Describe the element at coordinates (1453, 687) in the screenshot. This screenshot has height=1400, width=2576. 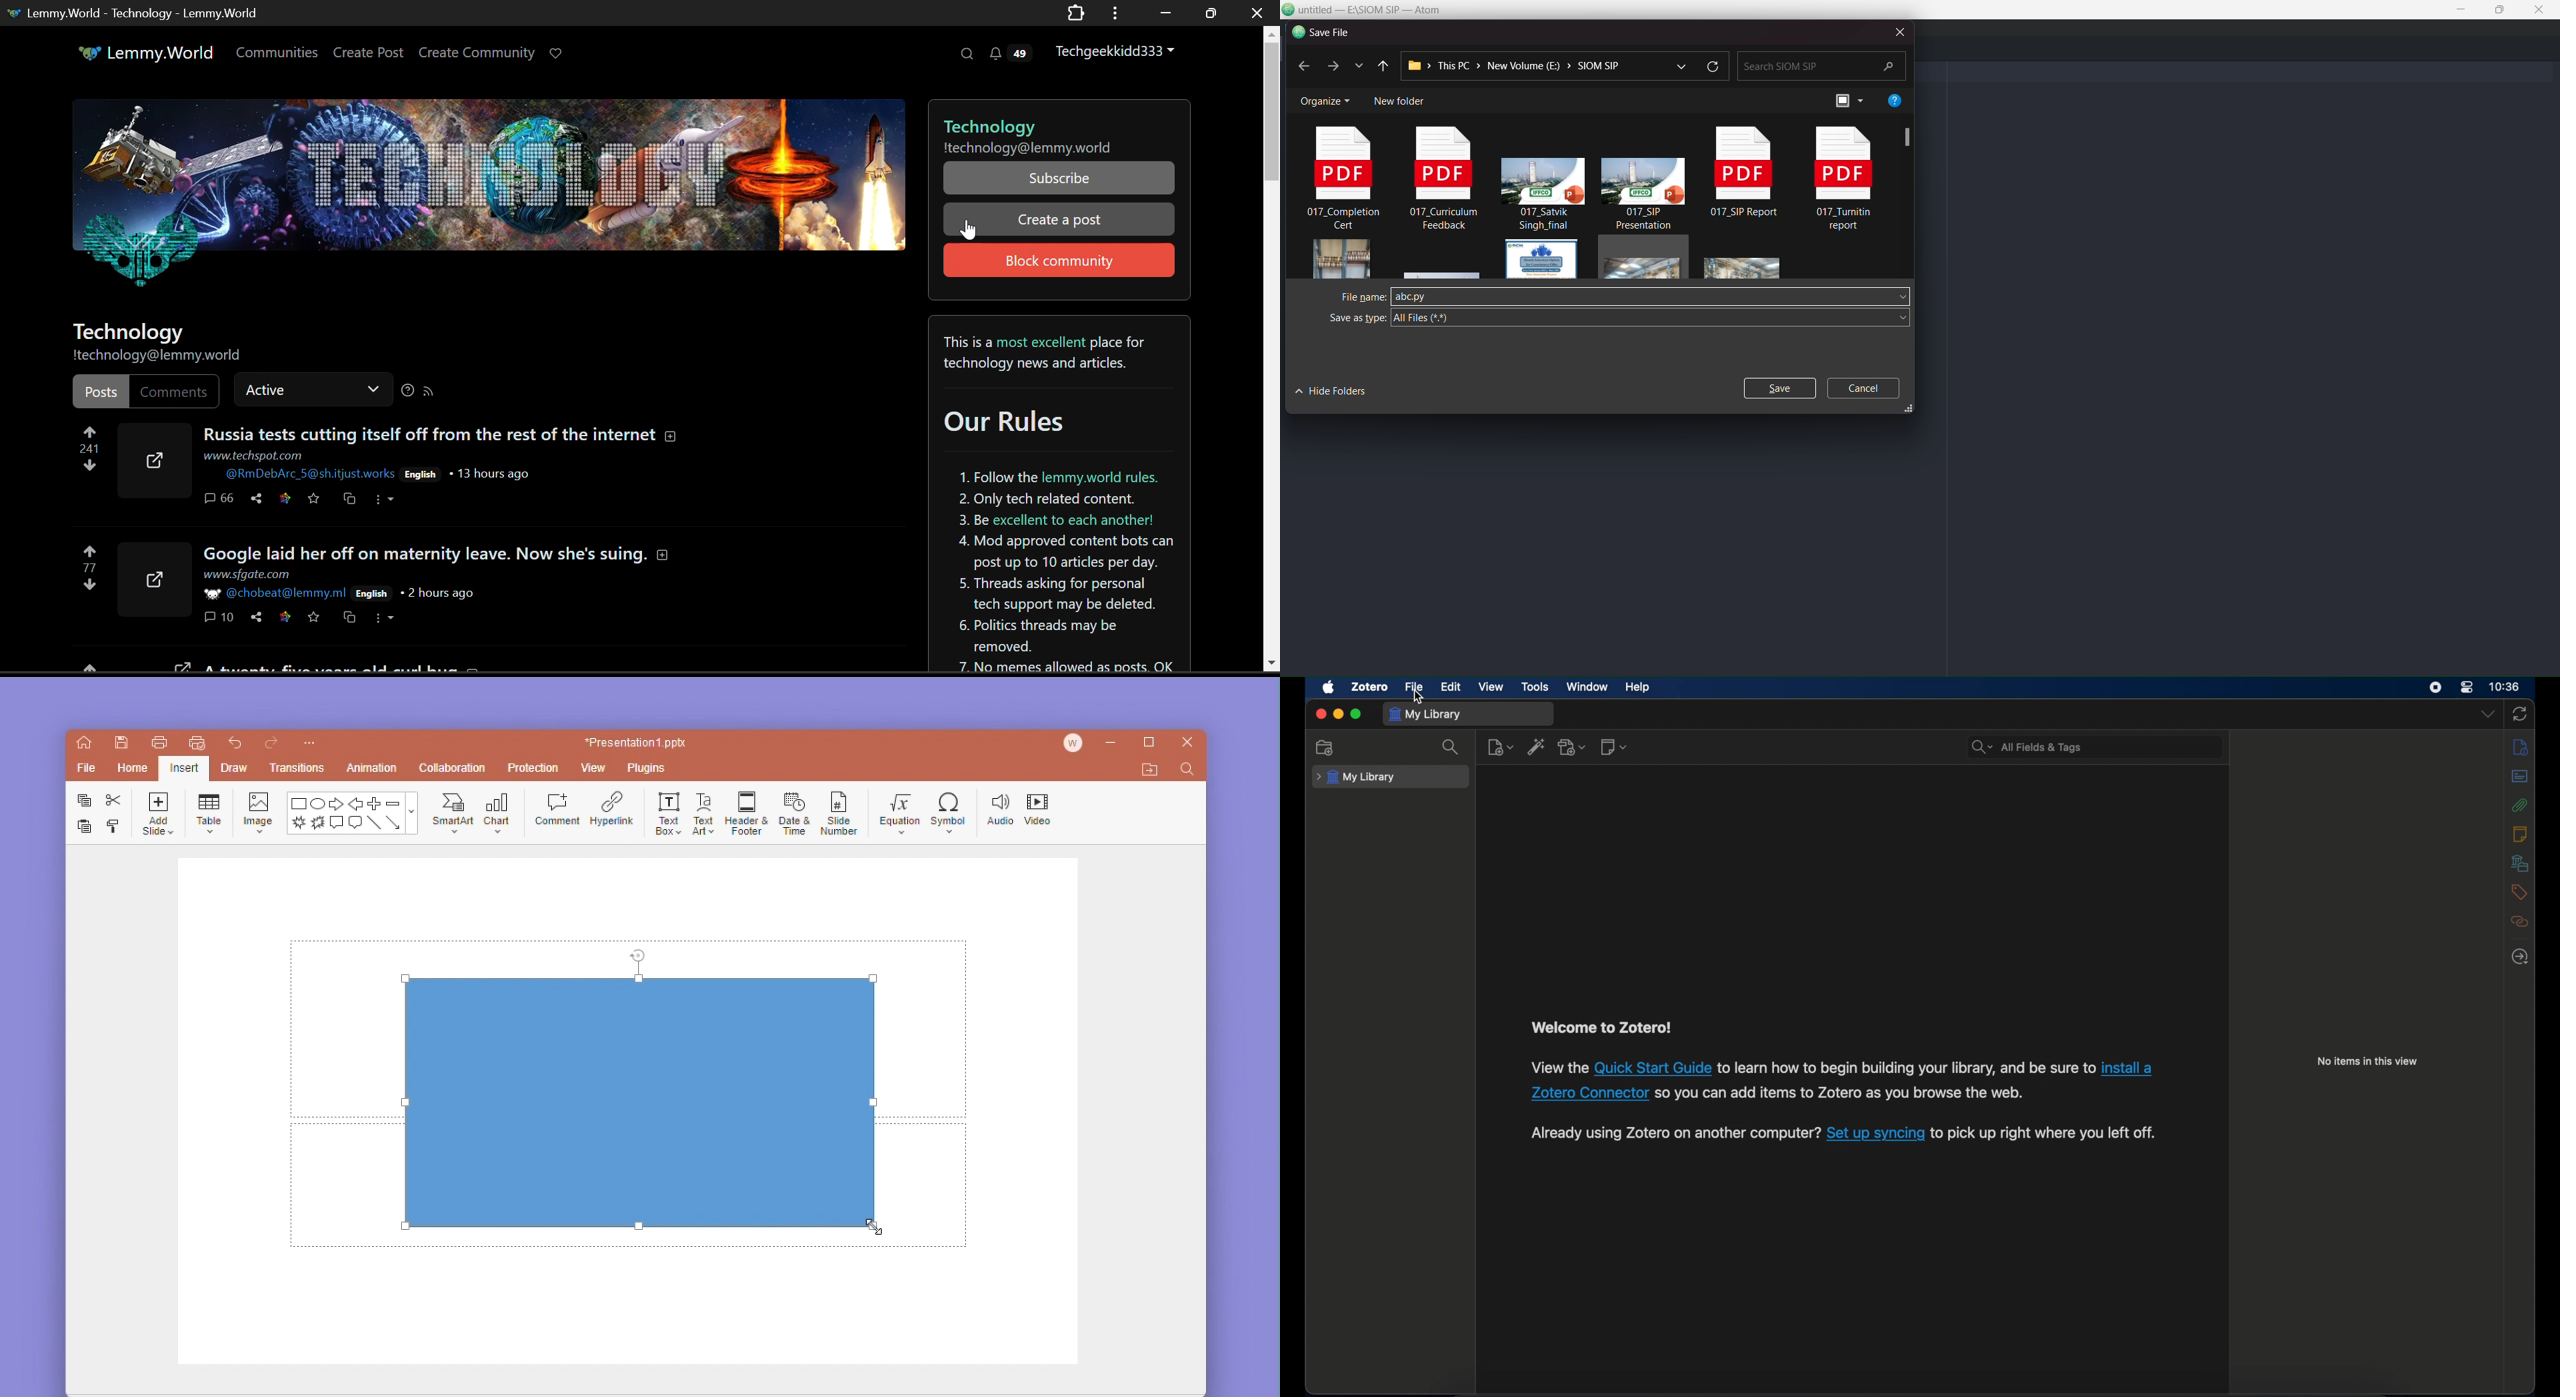
I see `edit` at that location.